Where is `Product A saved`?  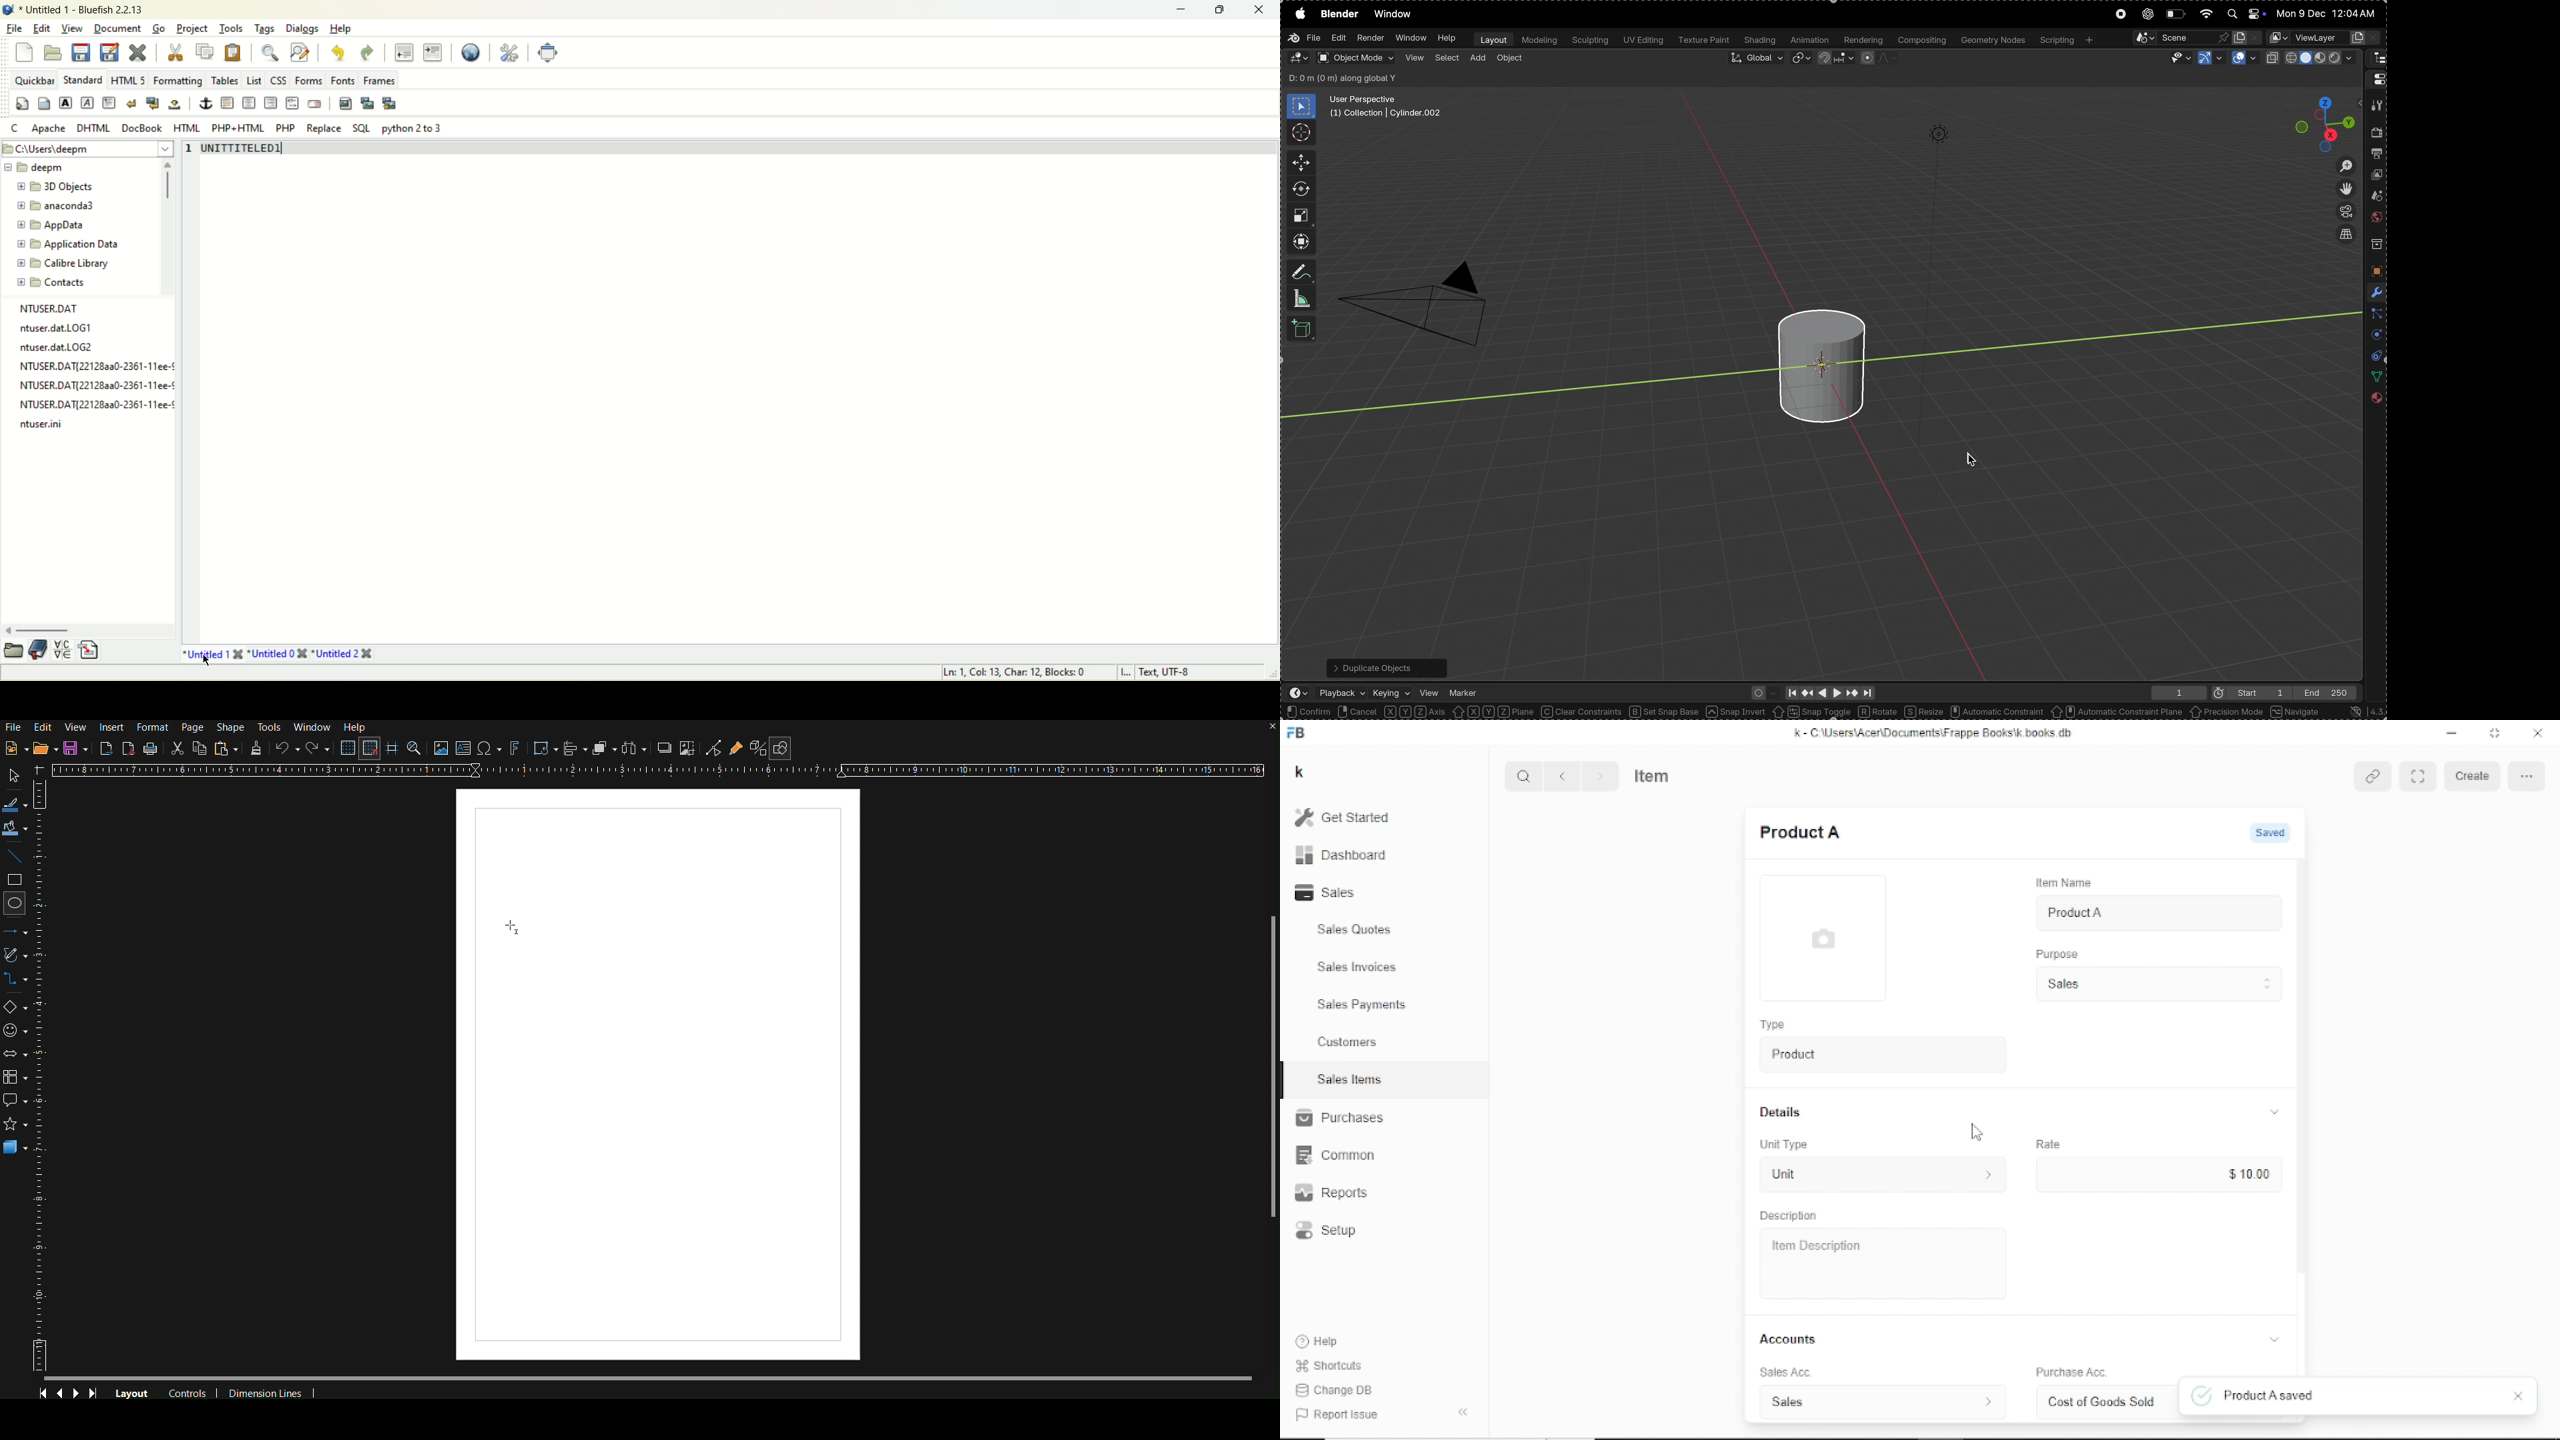 Product A saved is located at coordinates (2250, 1396).